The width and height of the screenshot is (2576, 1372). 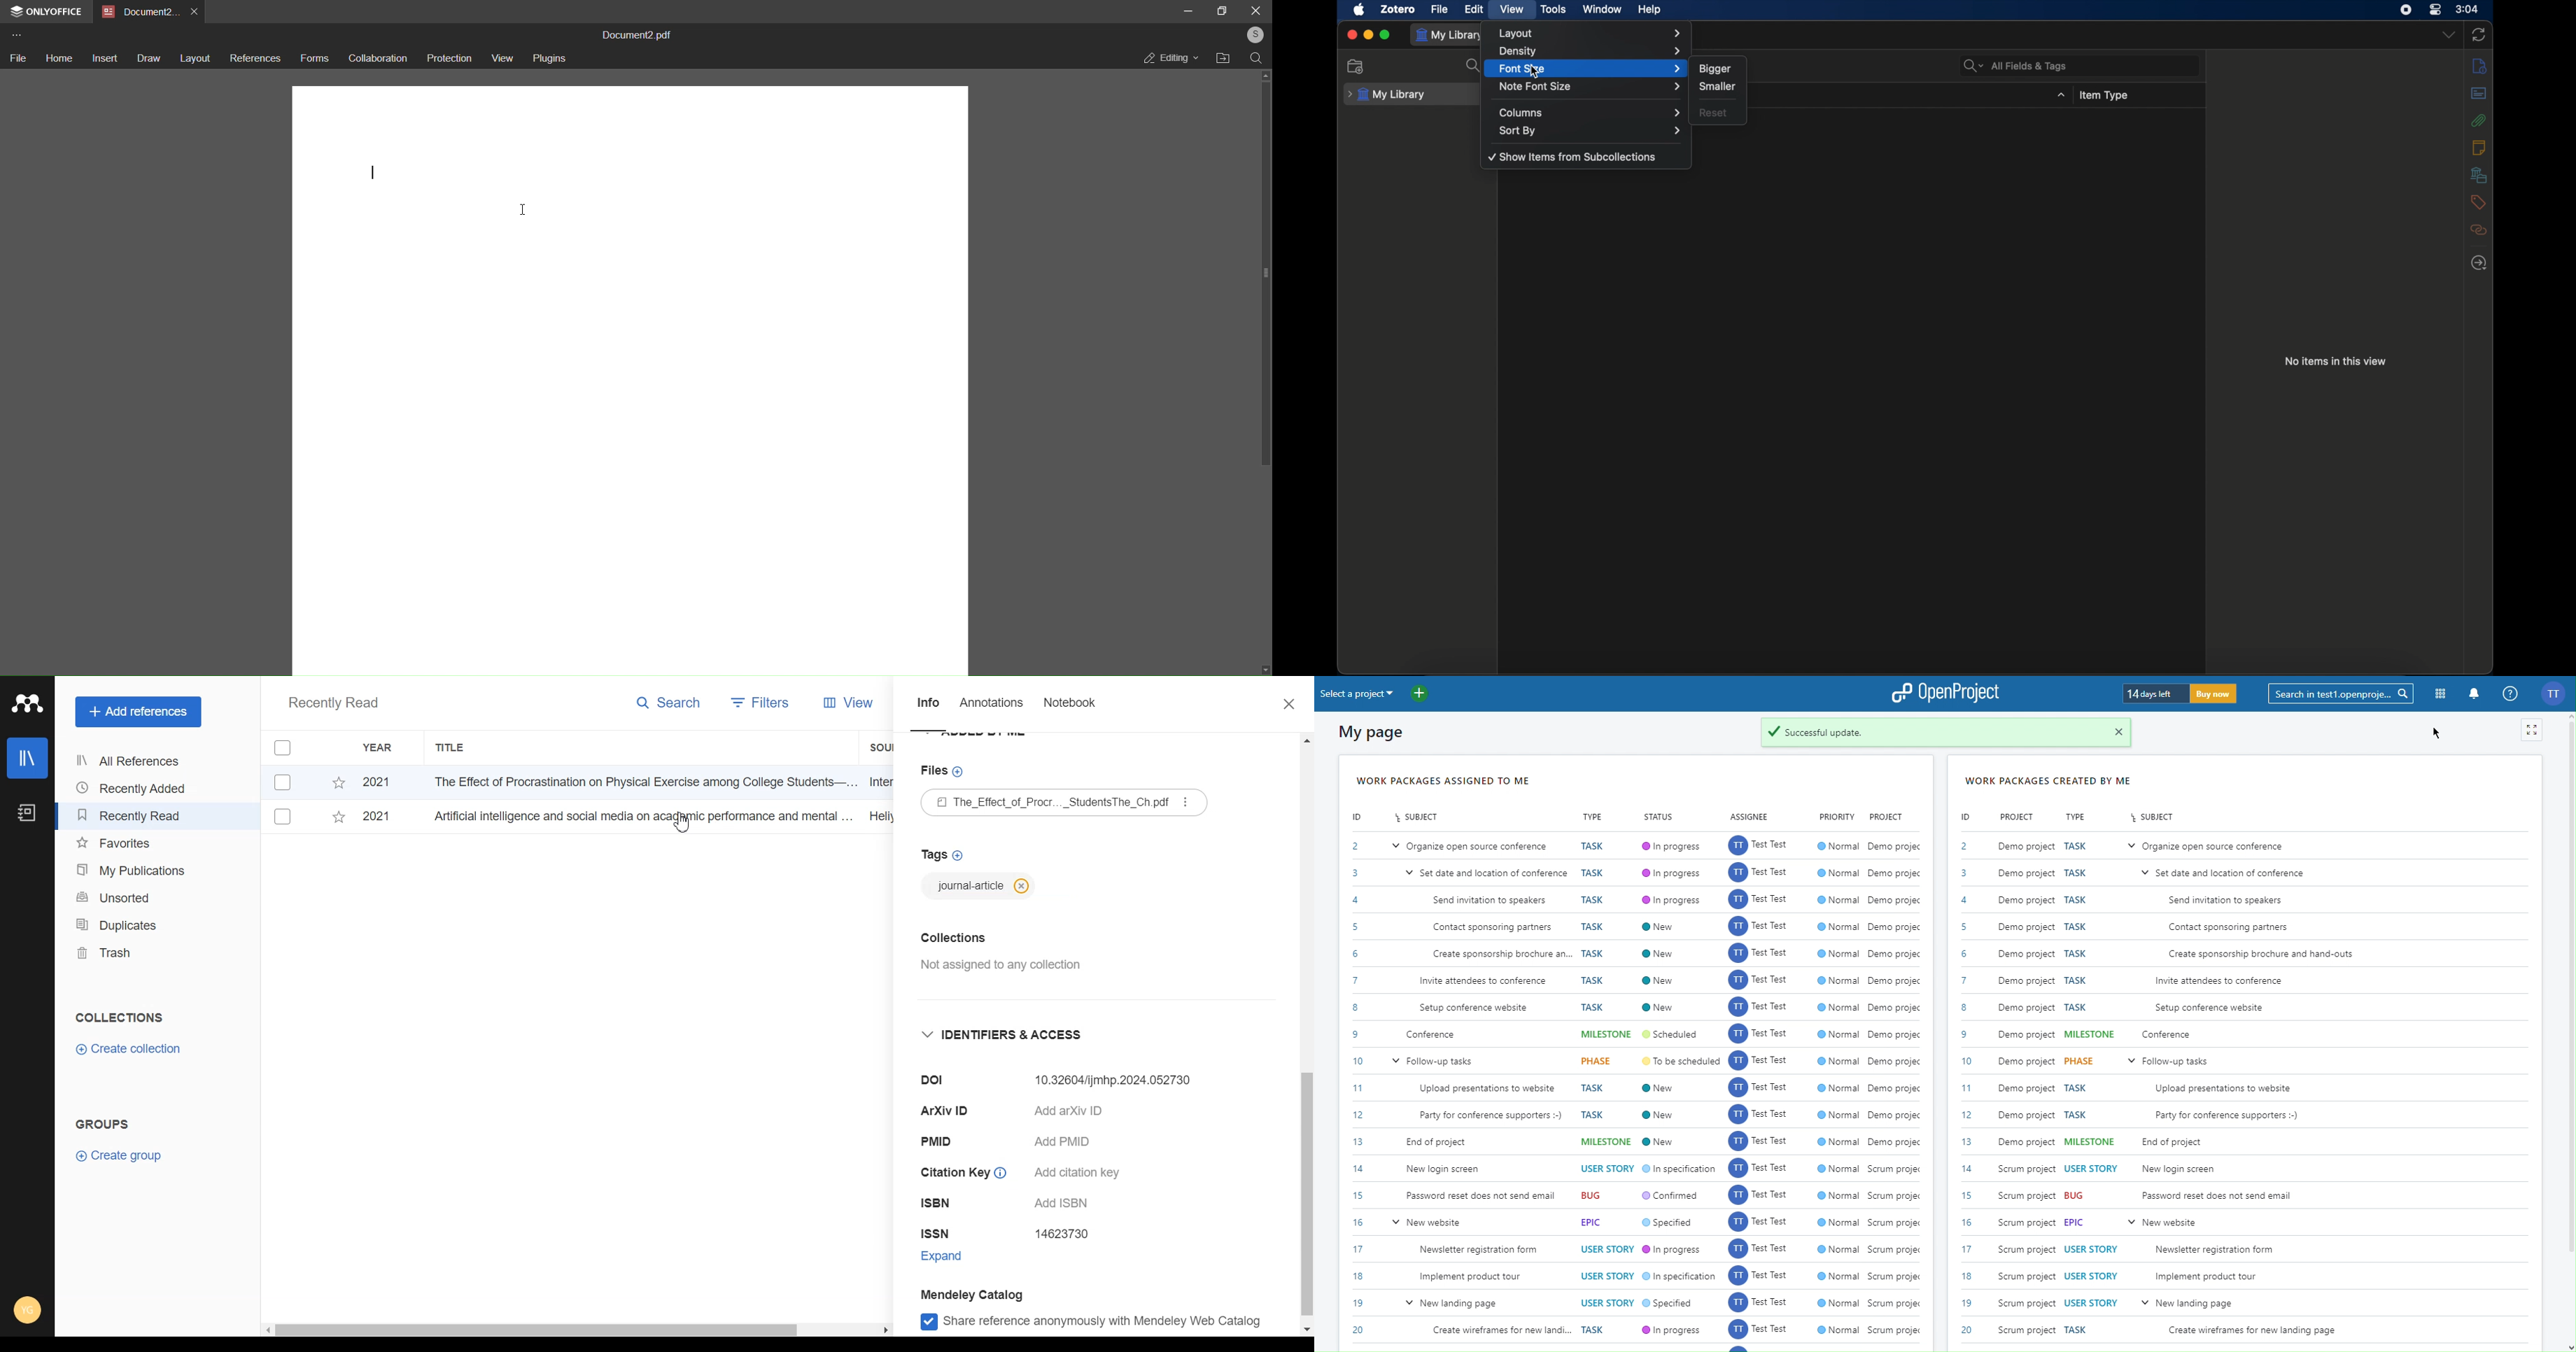 I want to click on Project, so click(x=1888, y=816).